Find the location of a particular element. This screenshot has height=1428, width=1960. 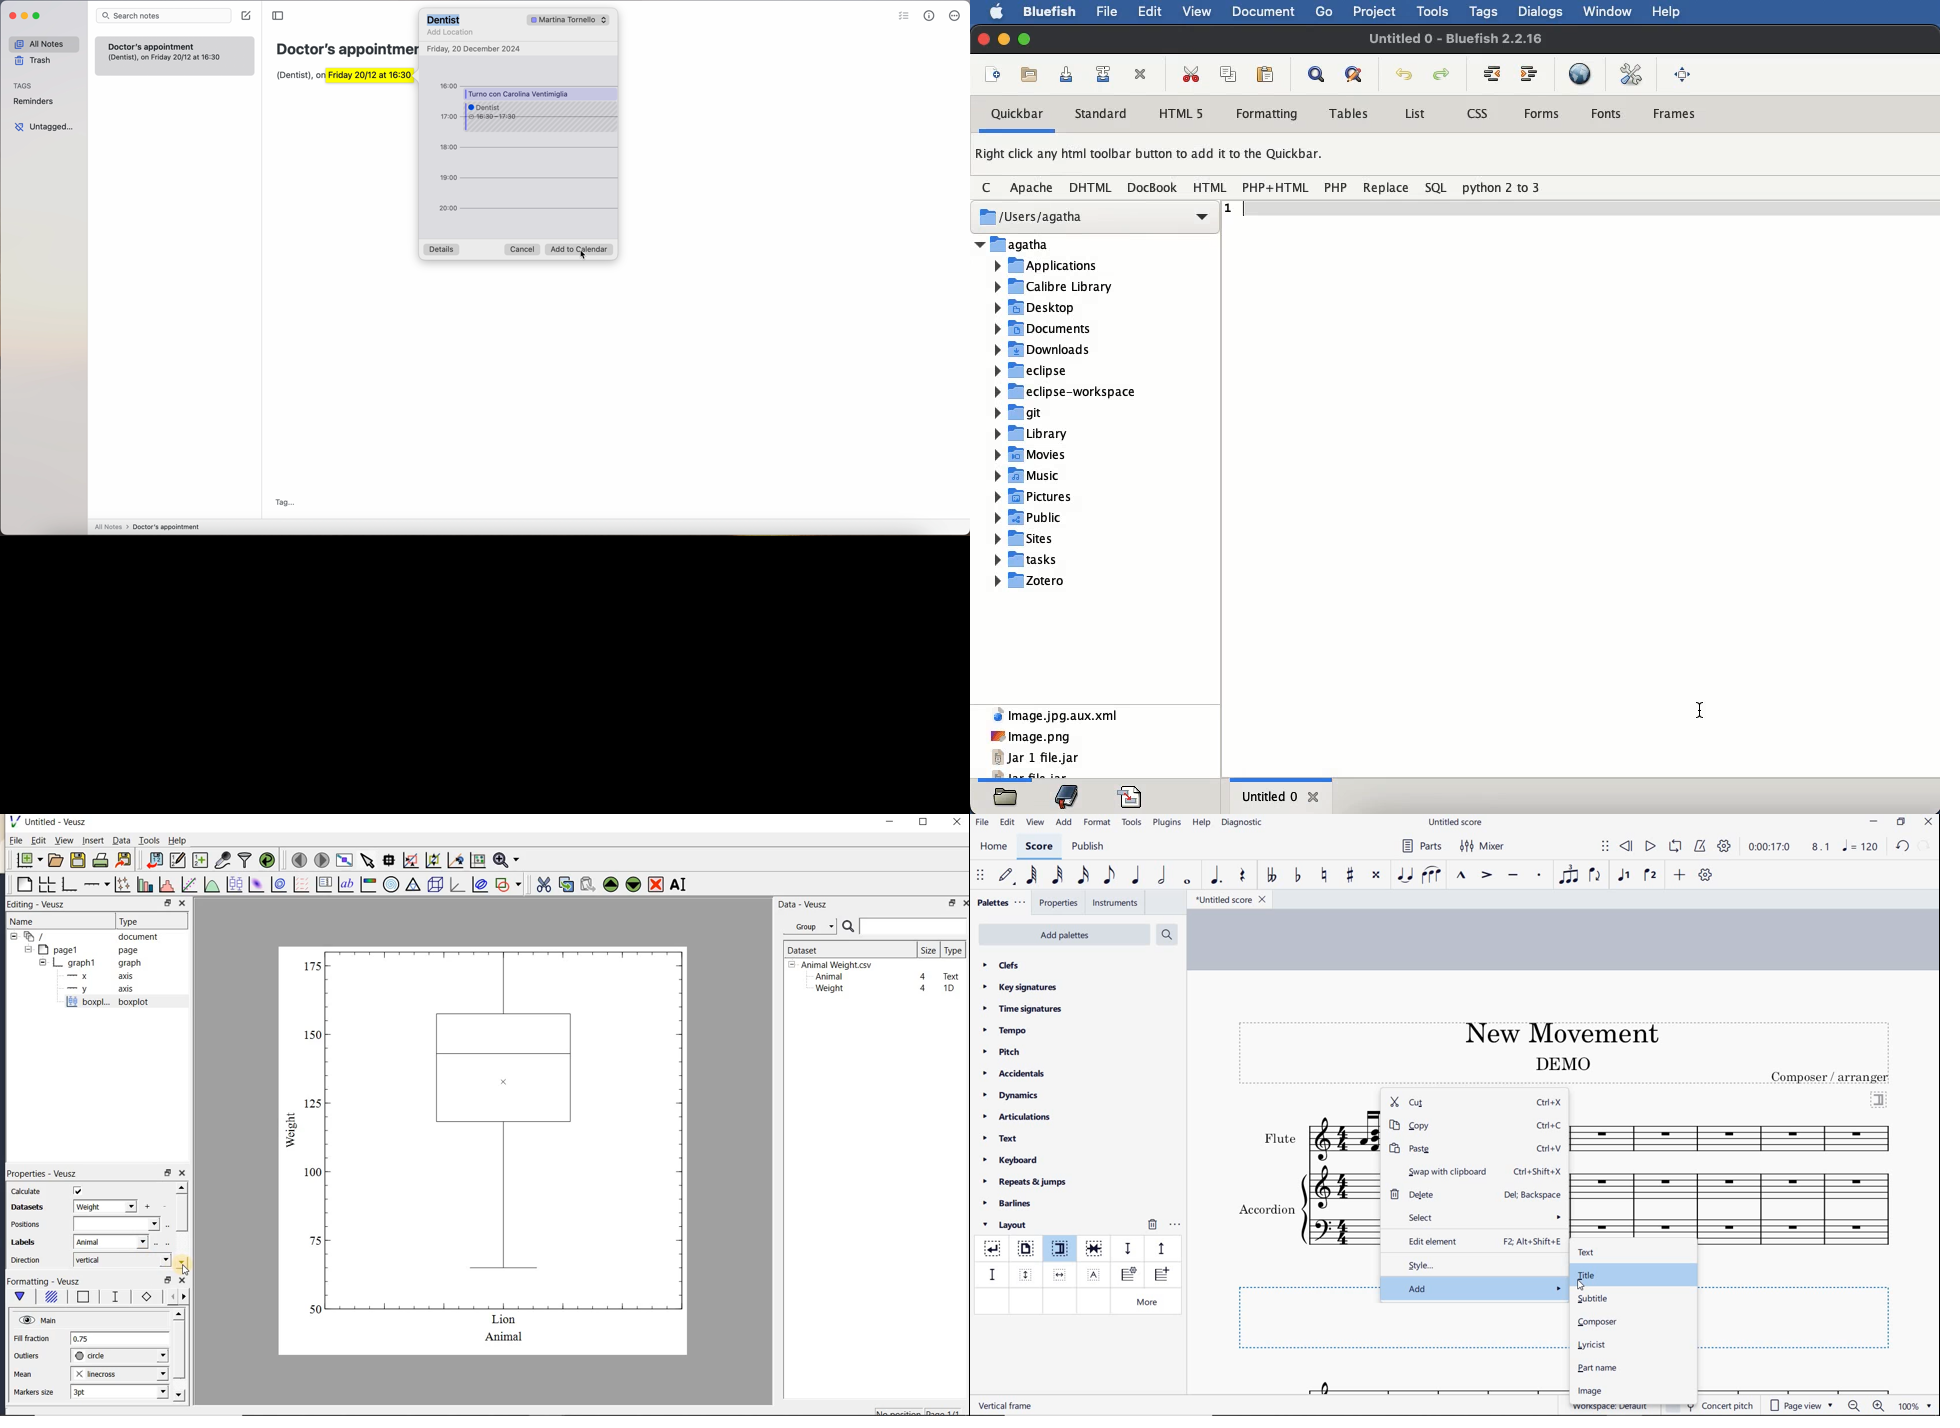

toggle double-flat is located at coordinates (1271, 876).